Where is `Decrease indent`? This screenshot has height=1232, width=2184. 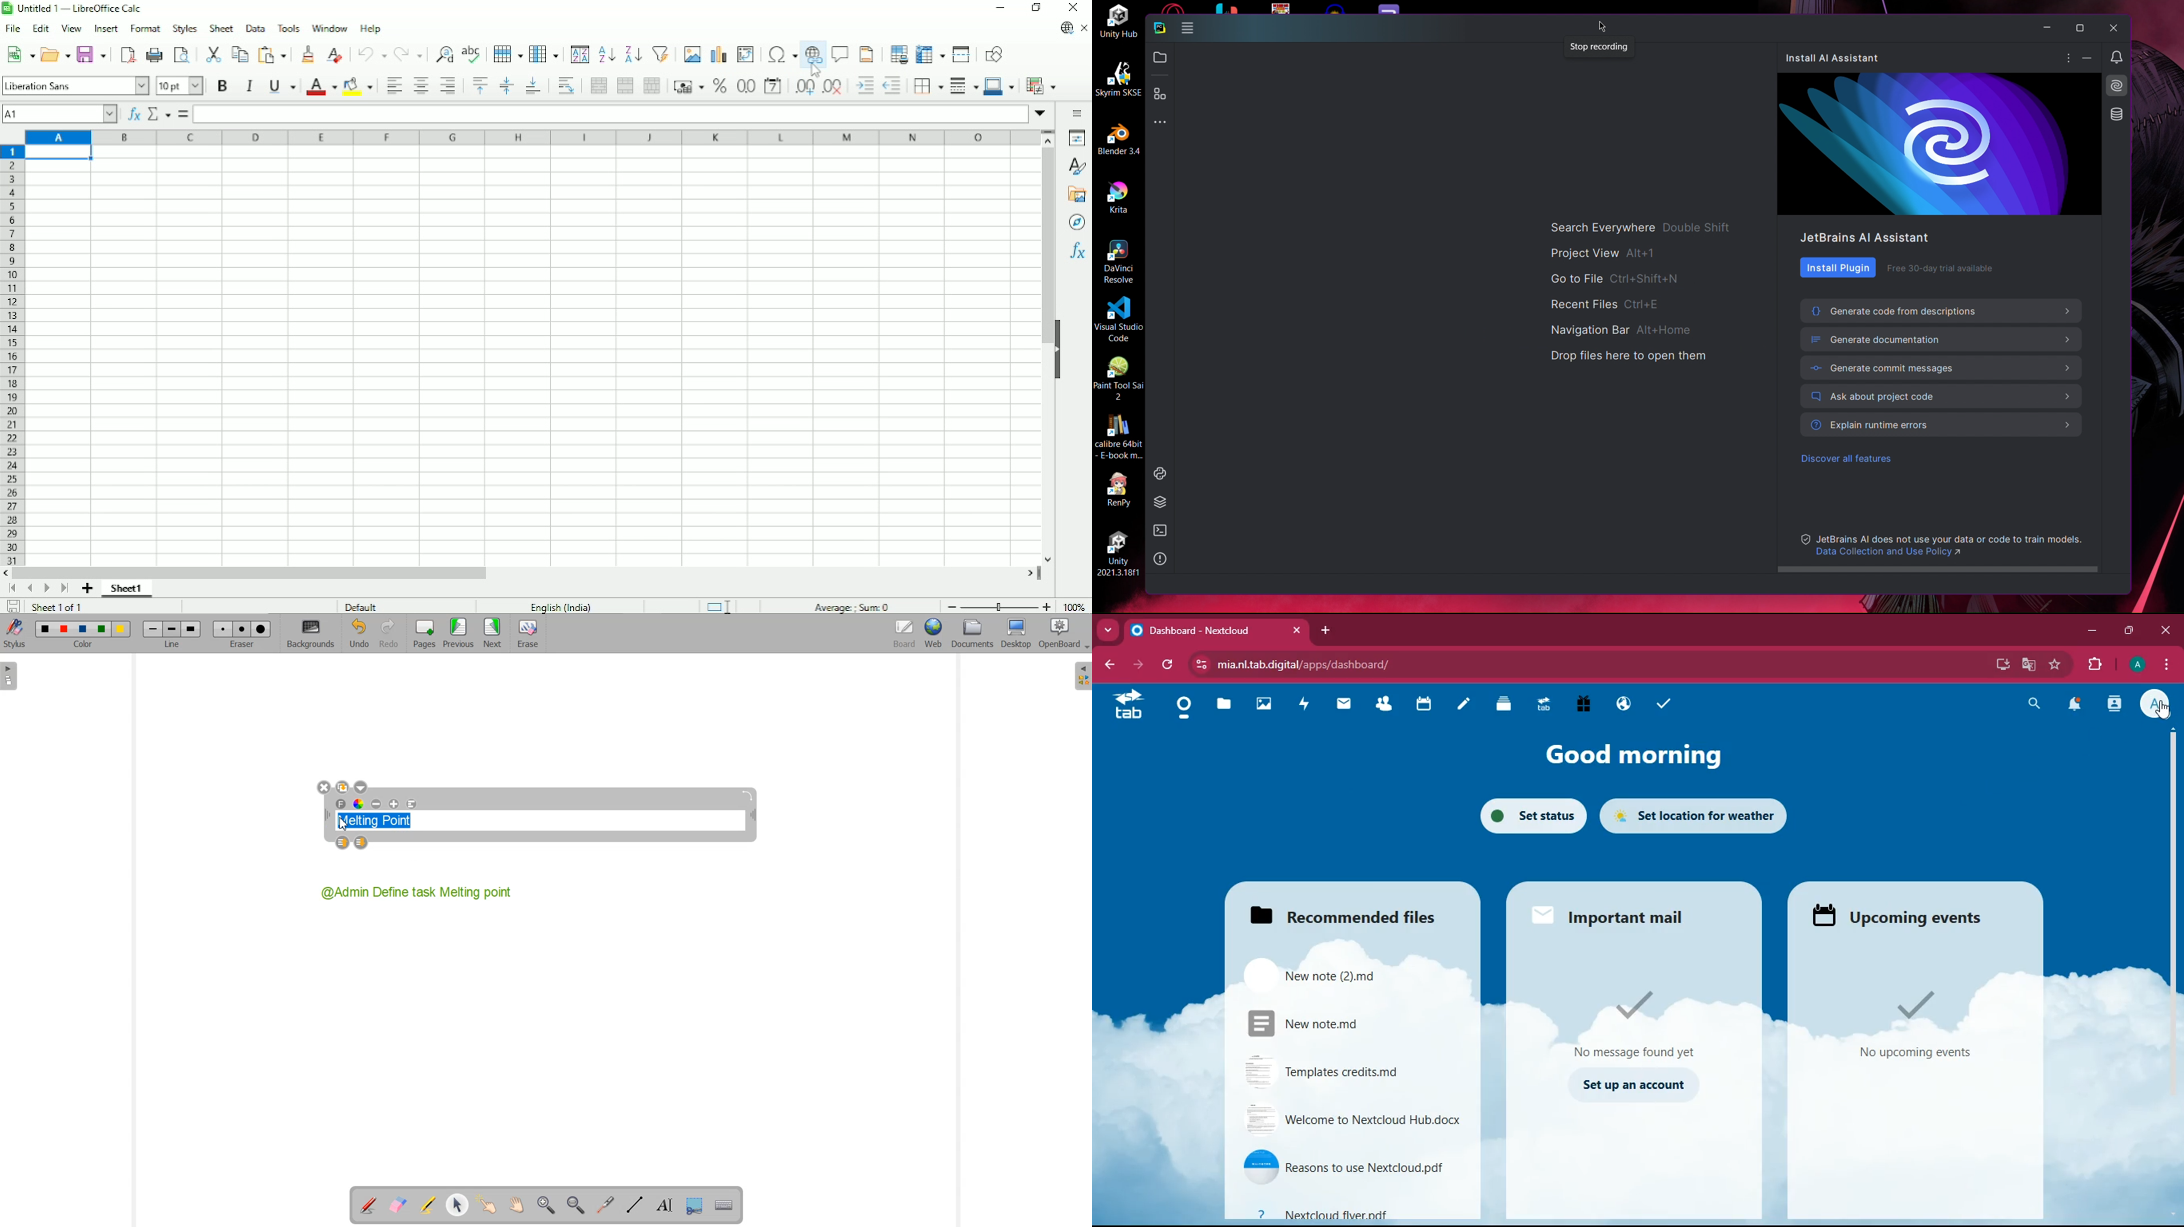 Decrease indent is located at coordinates (892, 87).